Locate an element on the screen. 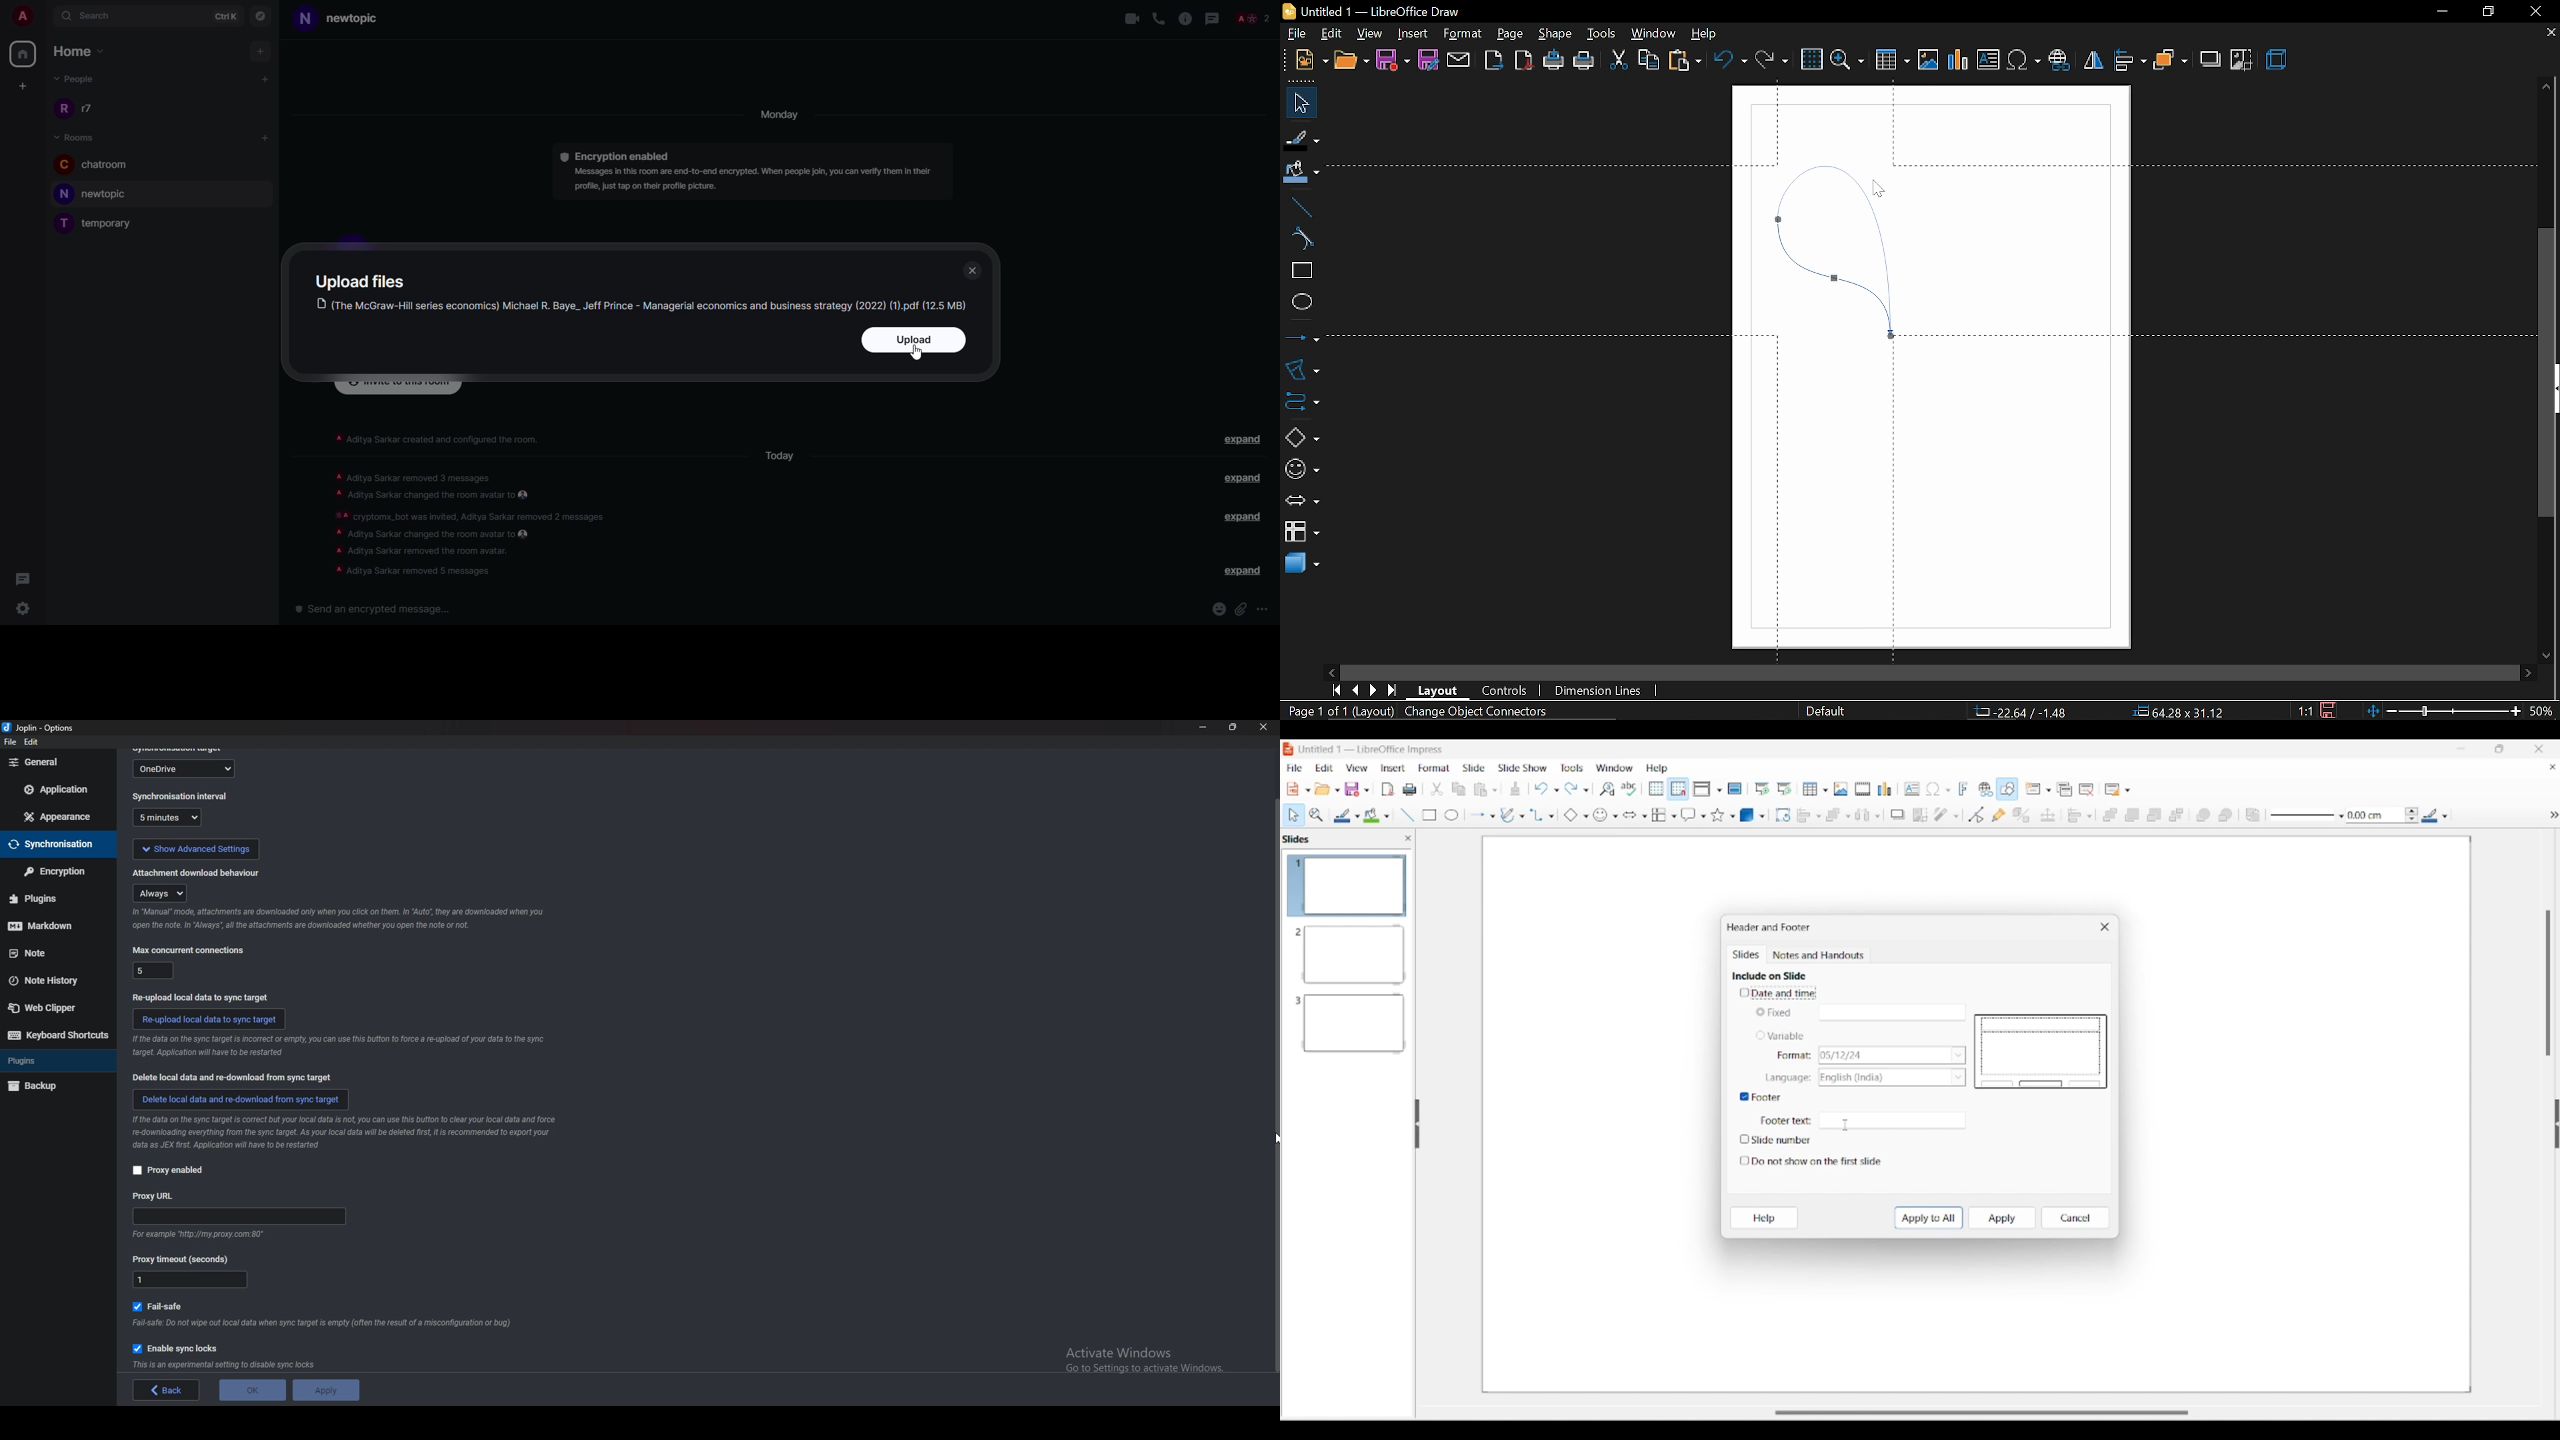 This screenshot has width=2576, height=1456. keyboard shortcuts is located at coordinates (57, 1036).